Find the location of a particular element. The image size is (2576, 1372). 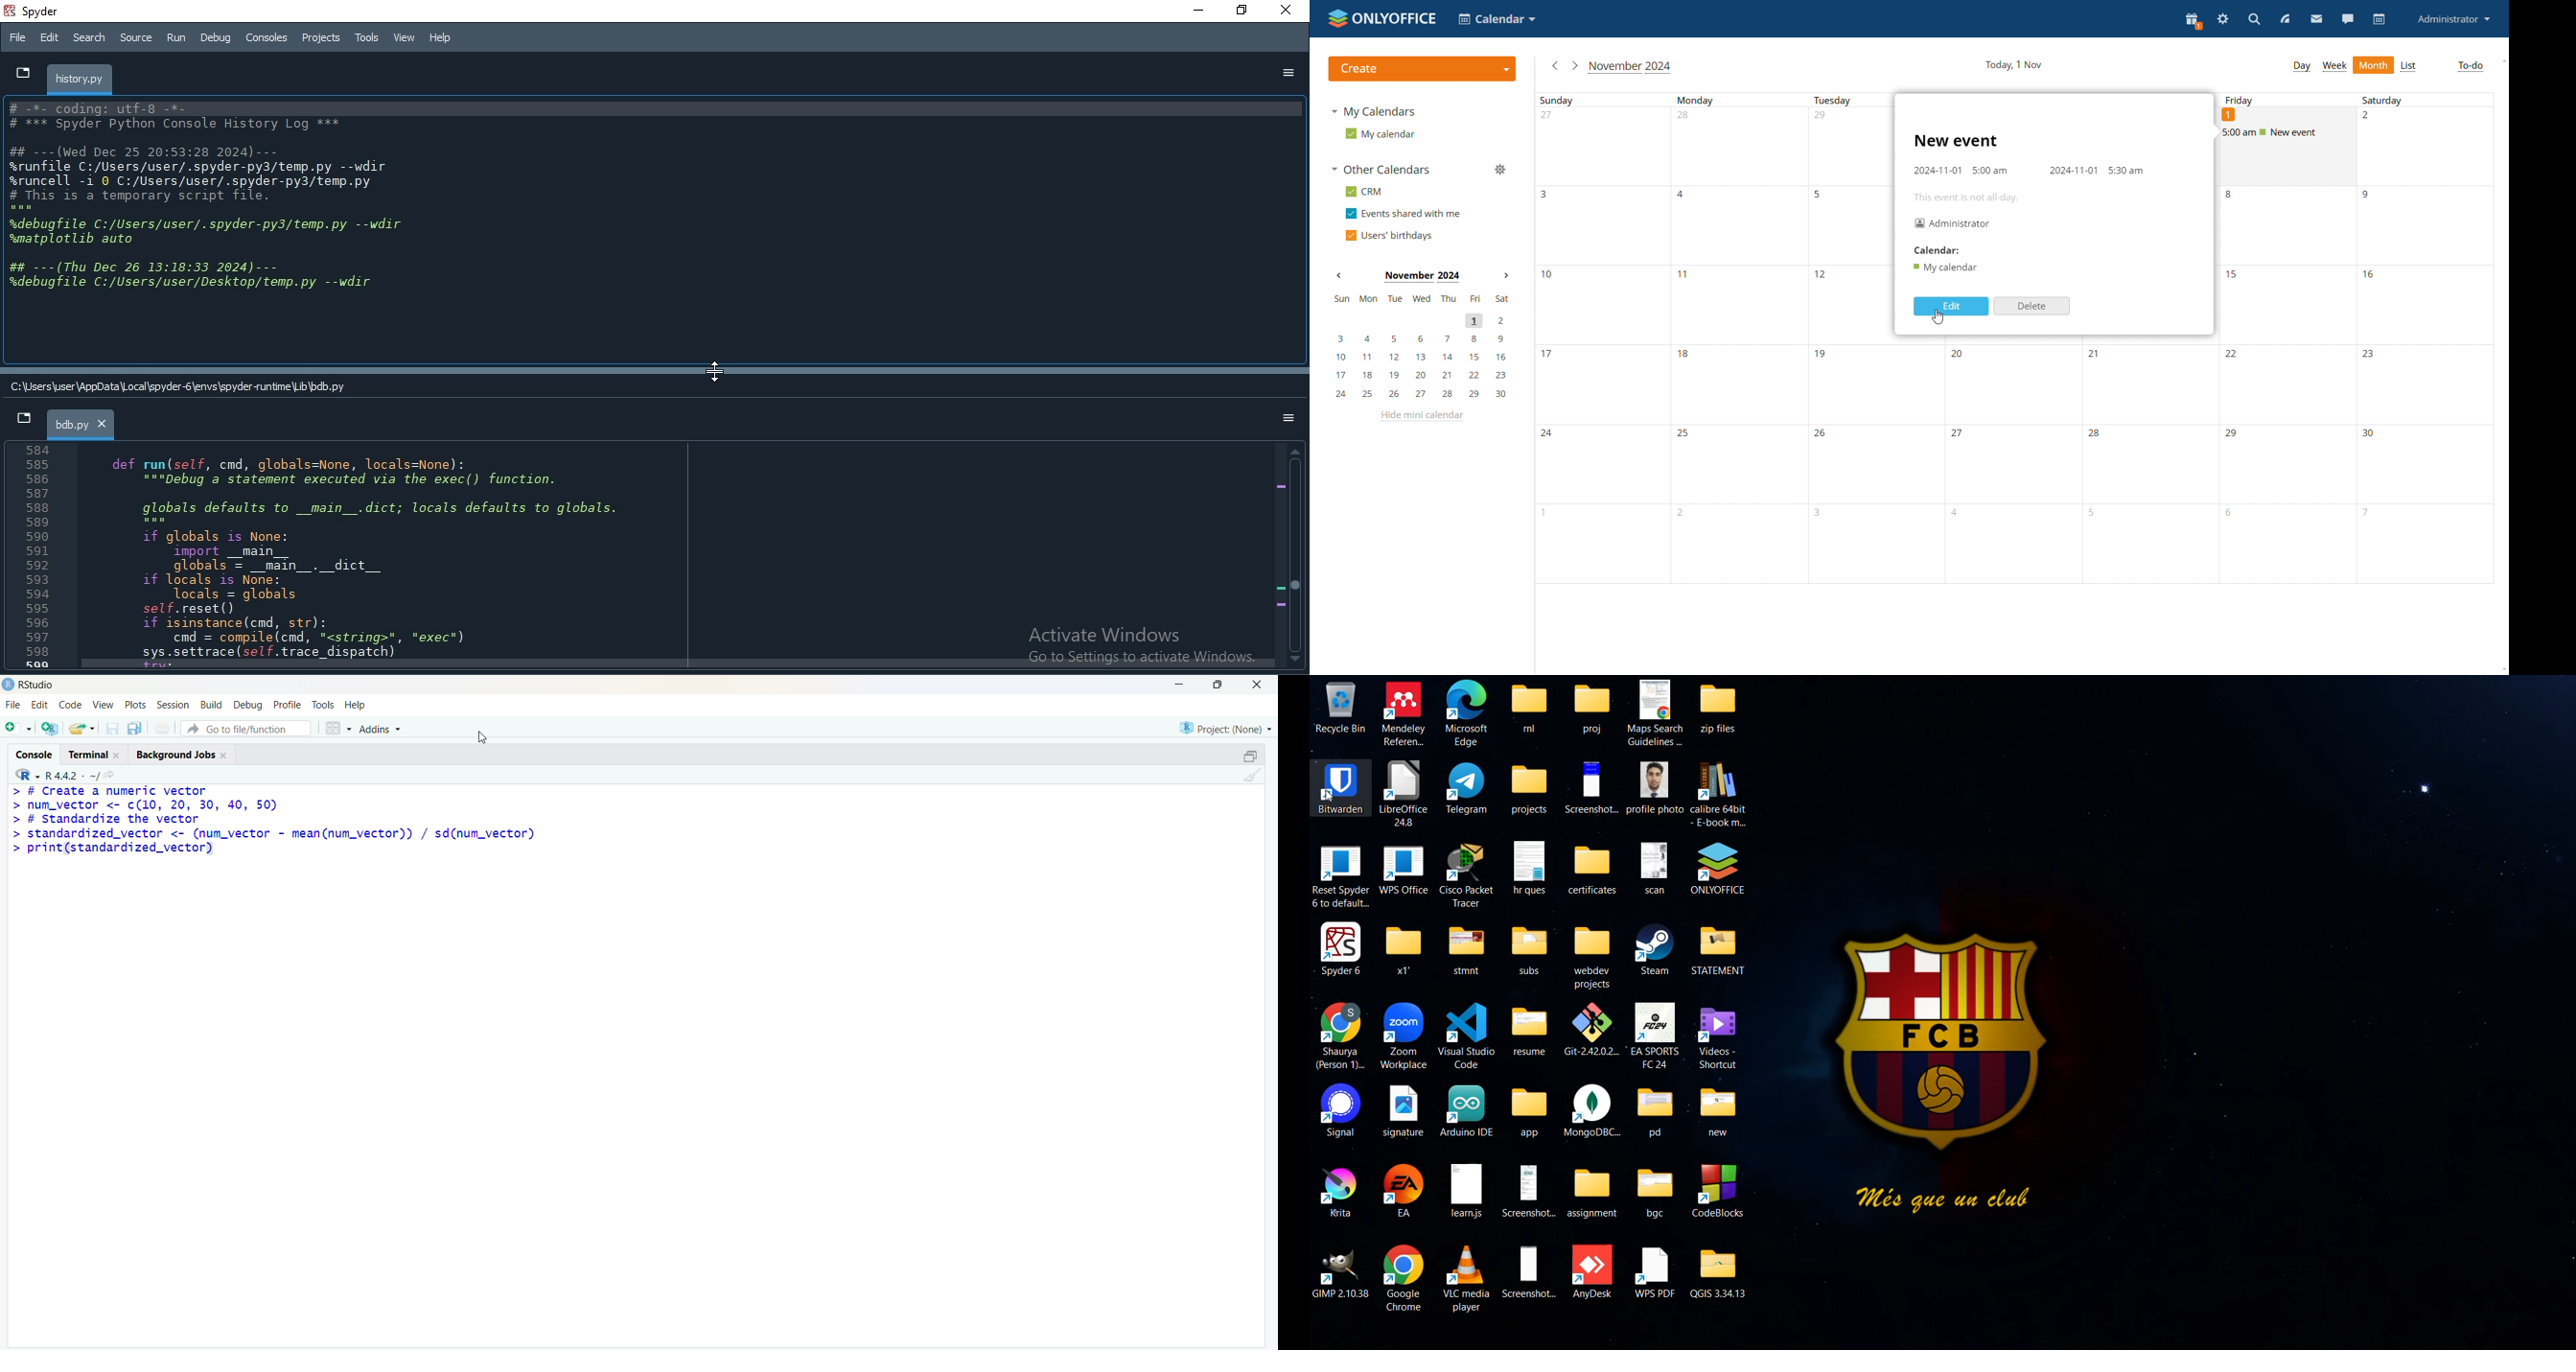

EA is located at coordinates (1405, 1191).